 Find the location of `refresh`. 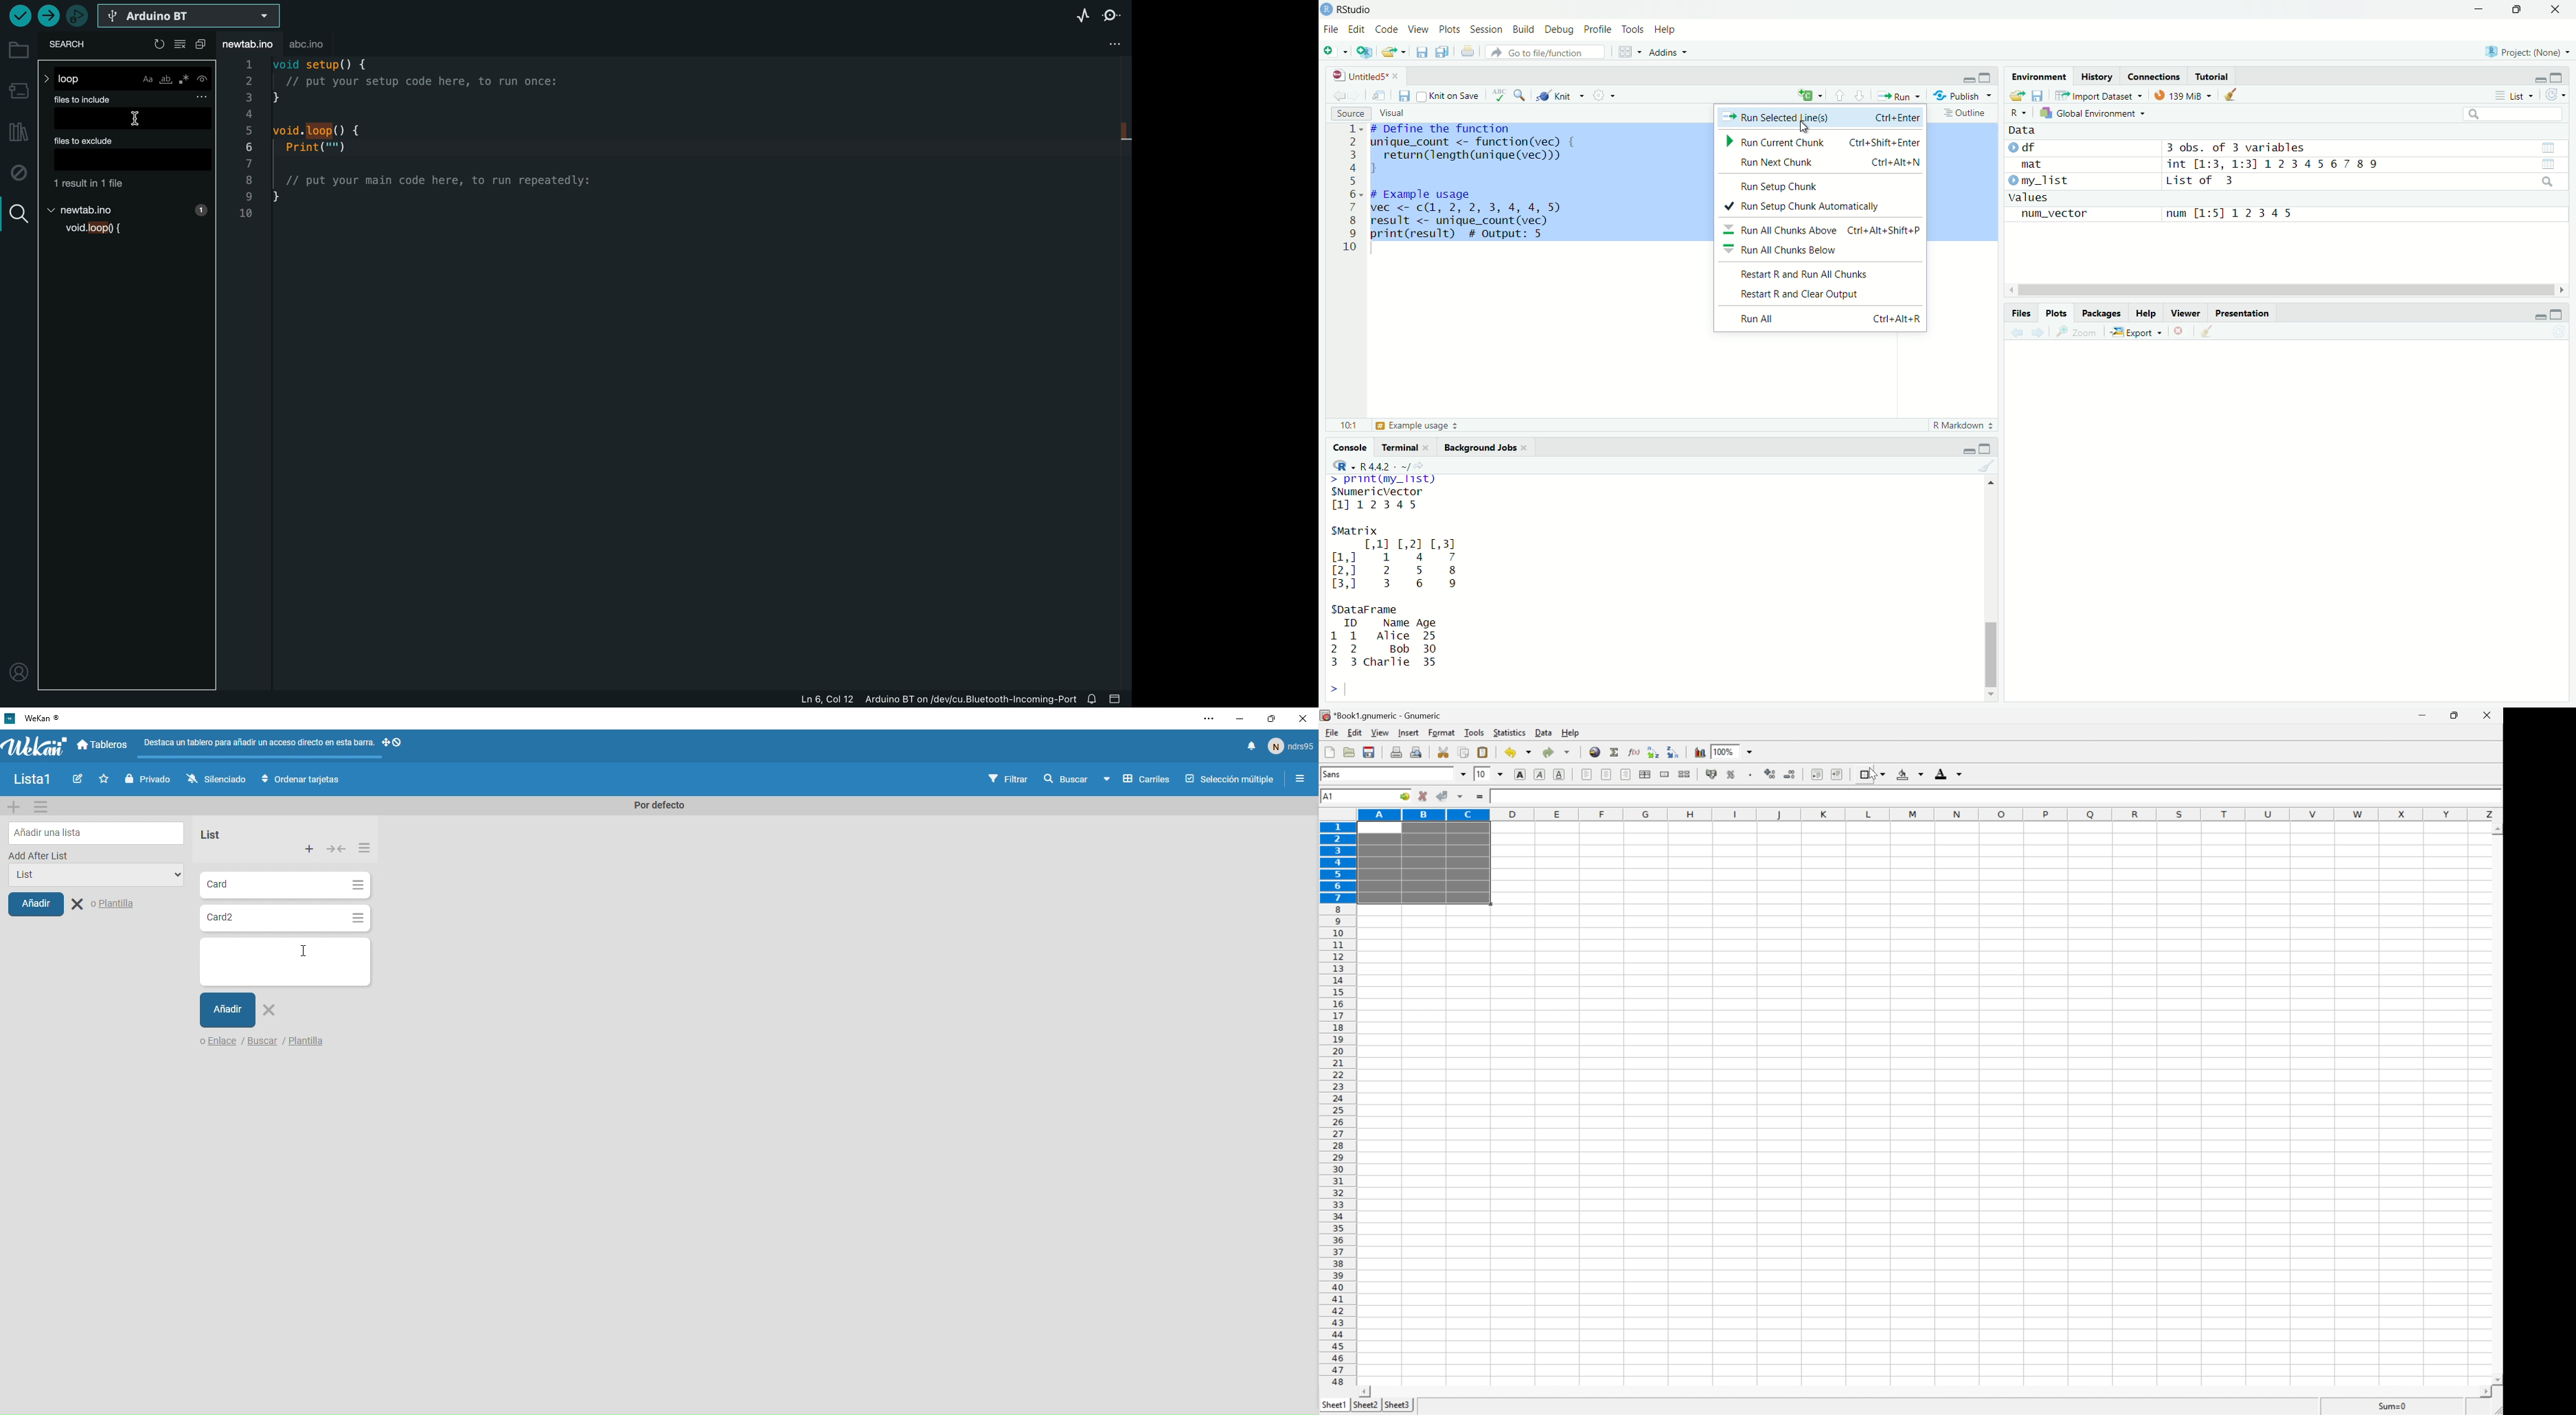

refresh is located at coordinates (2555, 96).